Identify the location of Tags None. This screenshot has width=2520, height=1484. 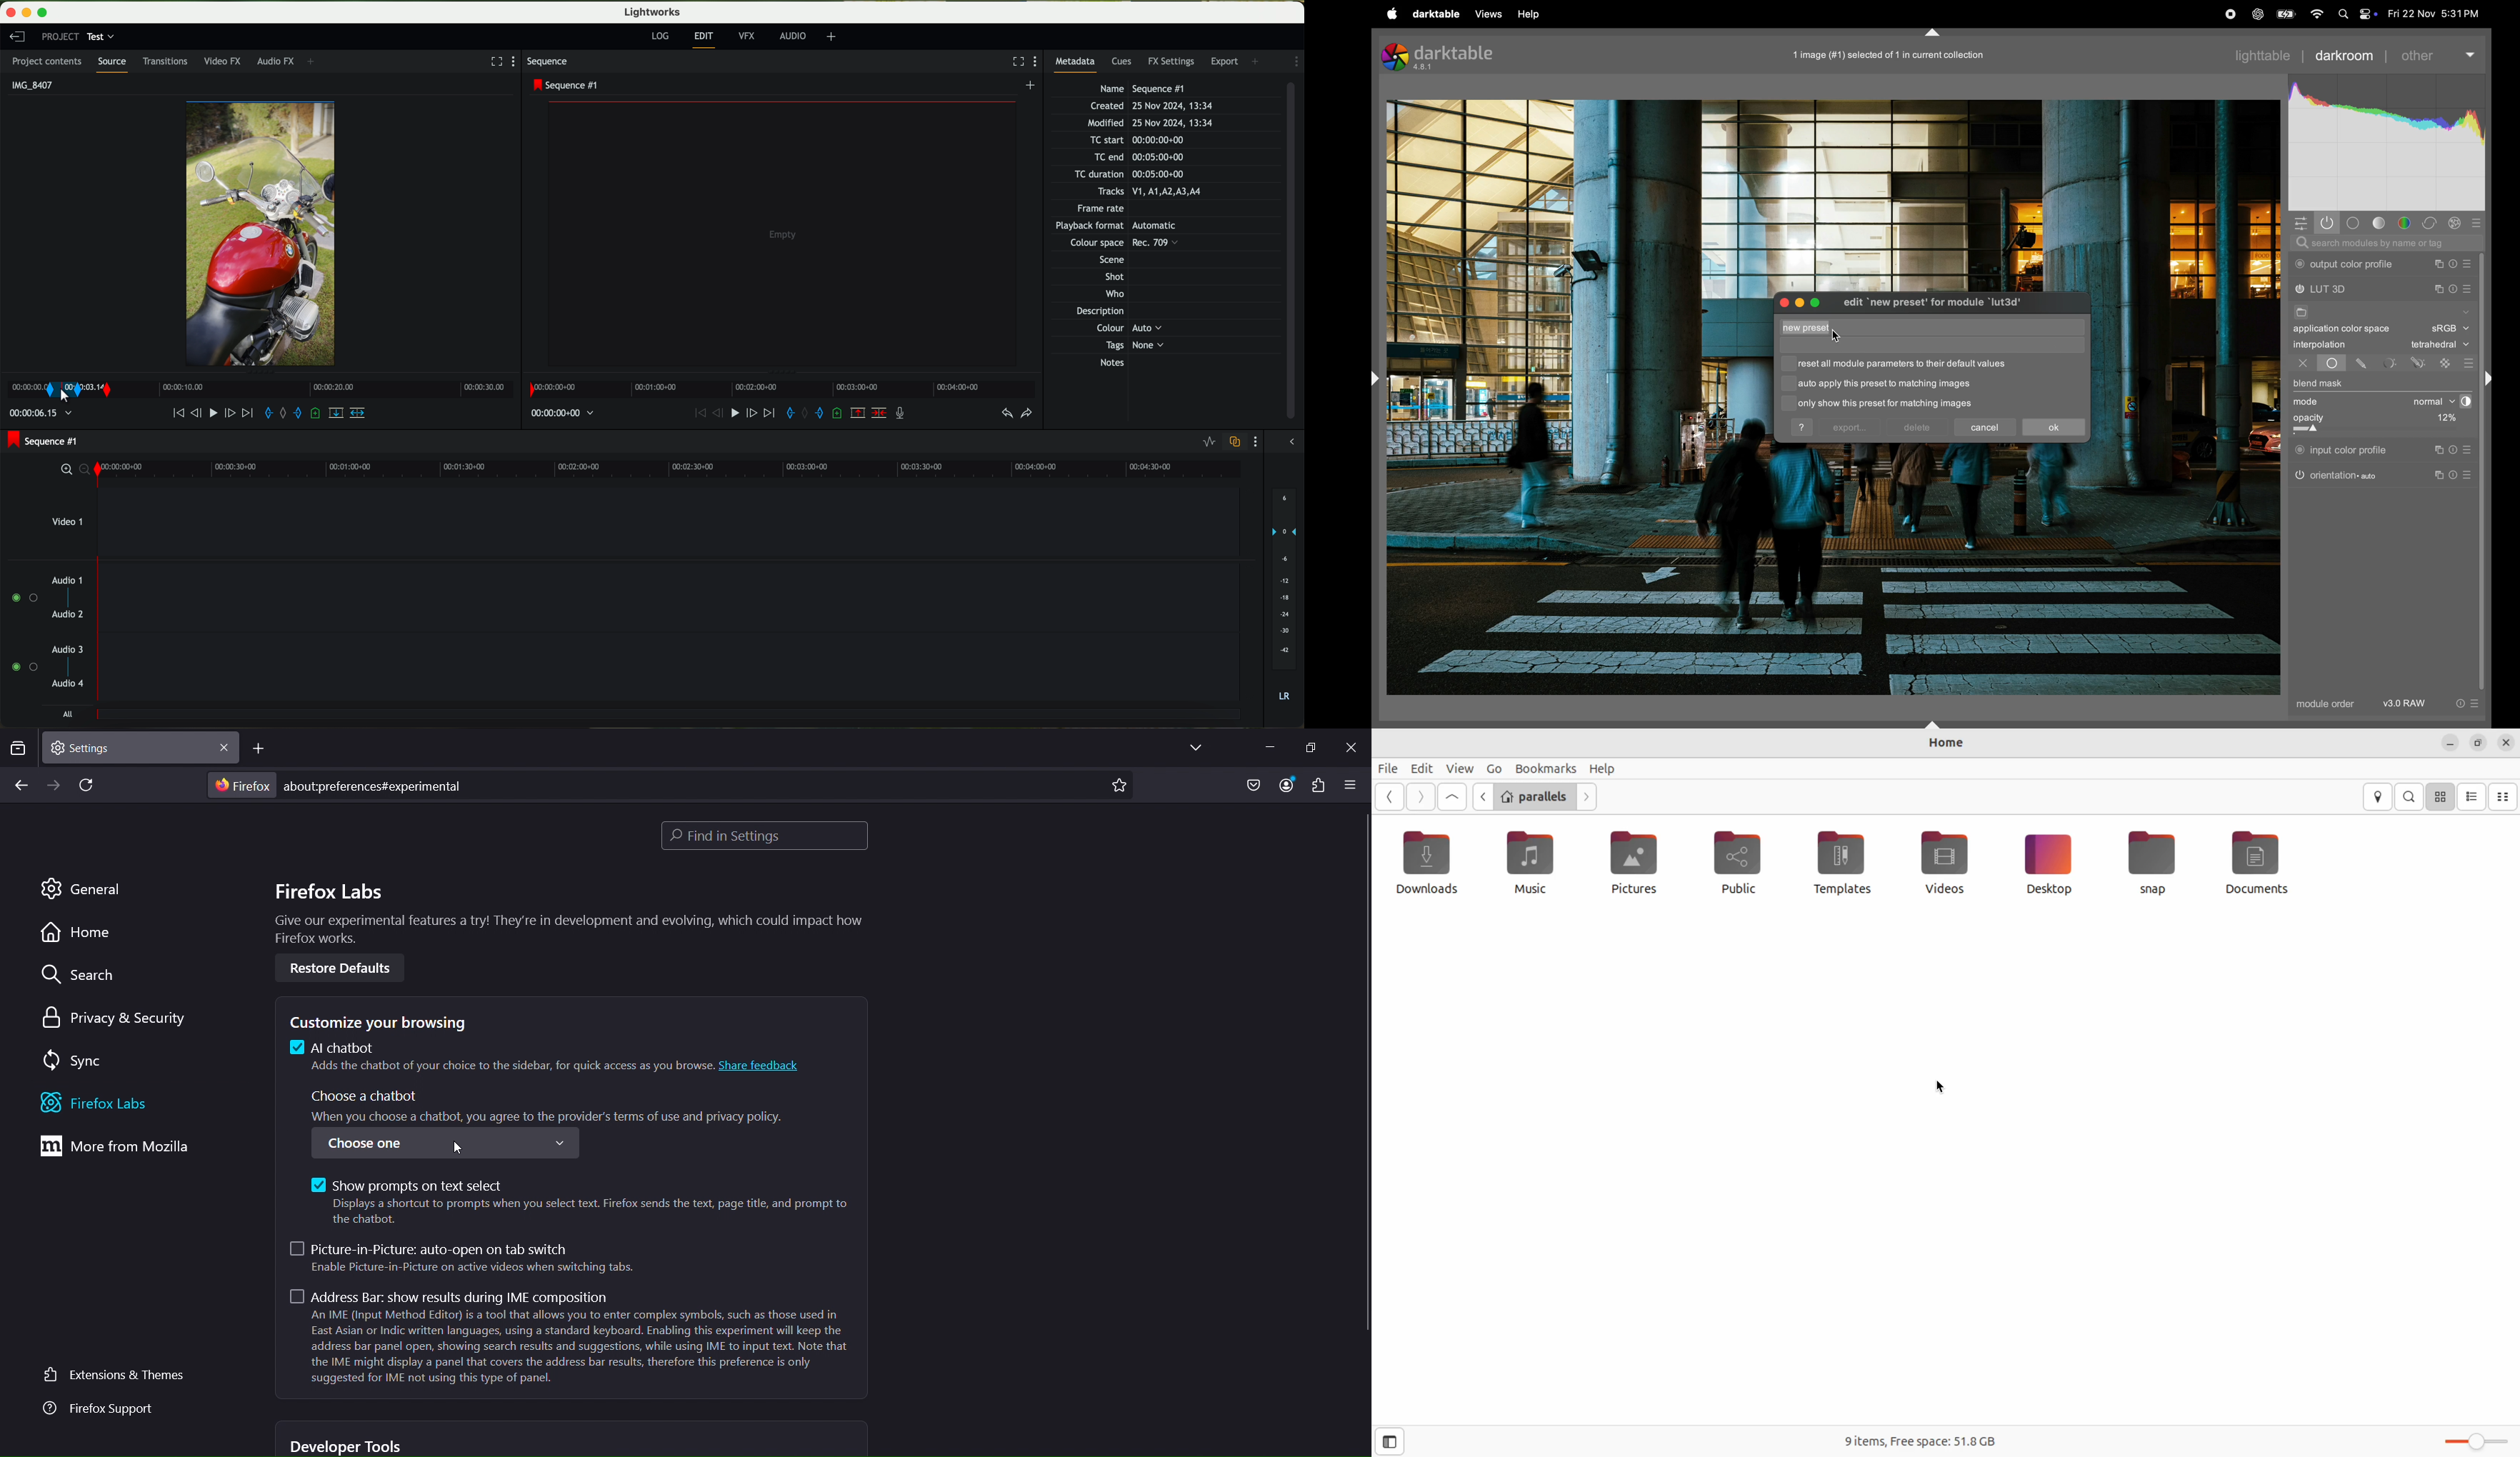
(1132, 345).